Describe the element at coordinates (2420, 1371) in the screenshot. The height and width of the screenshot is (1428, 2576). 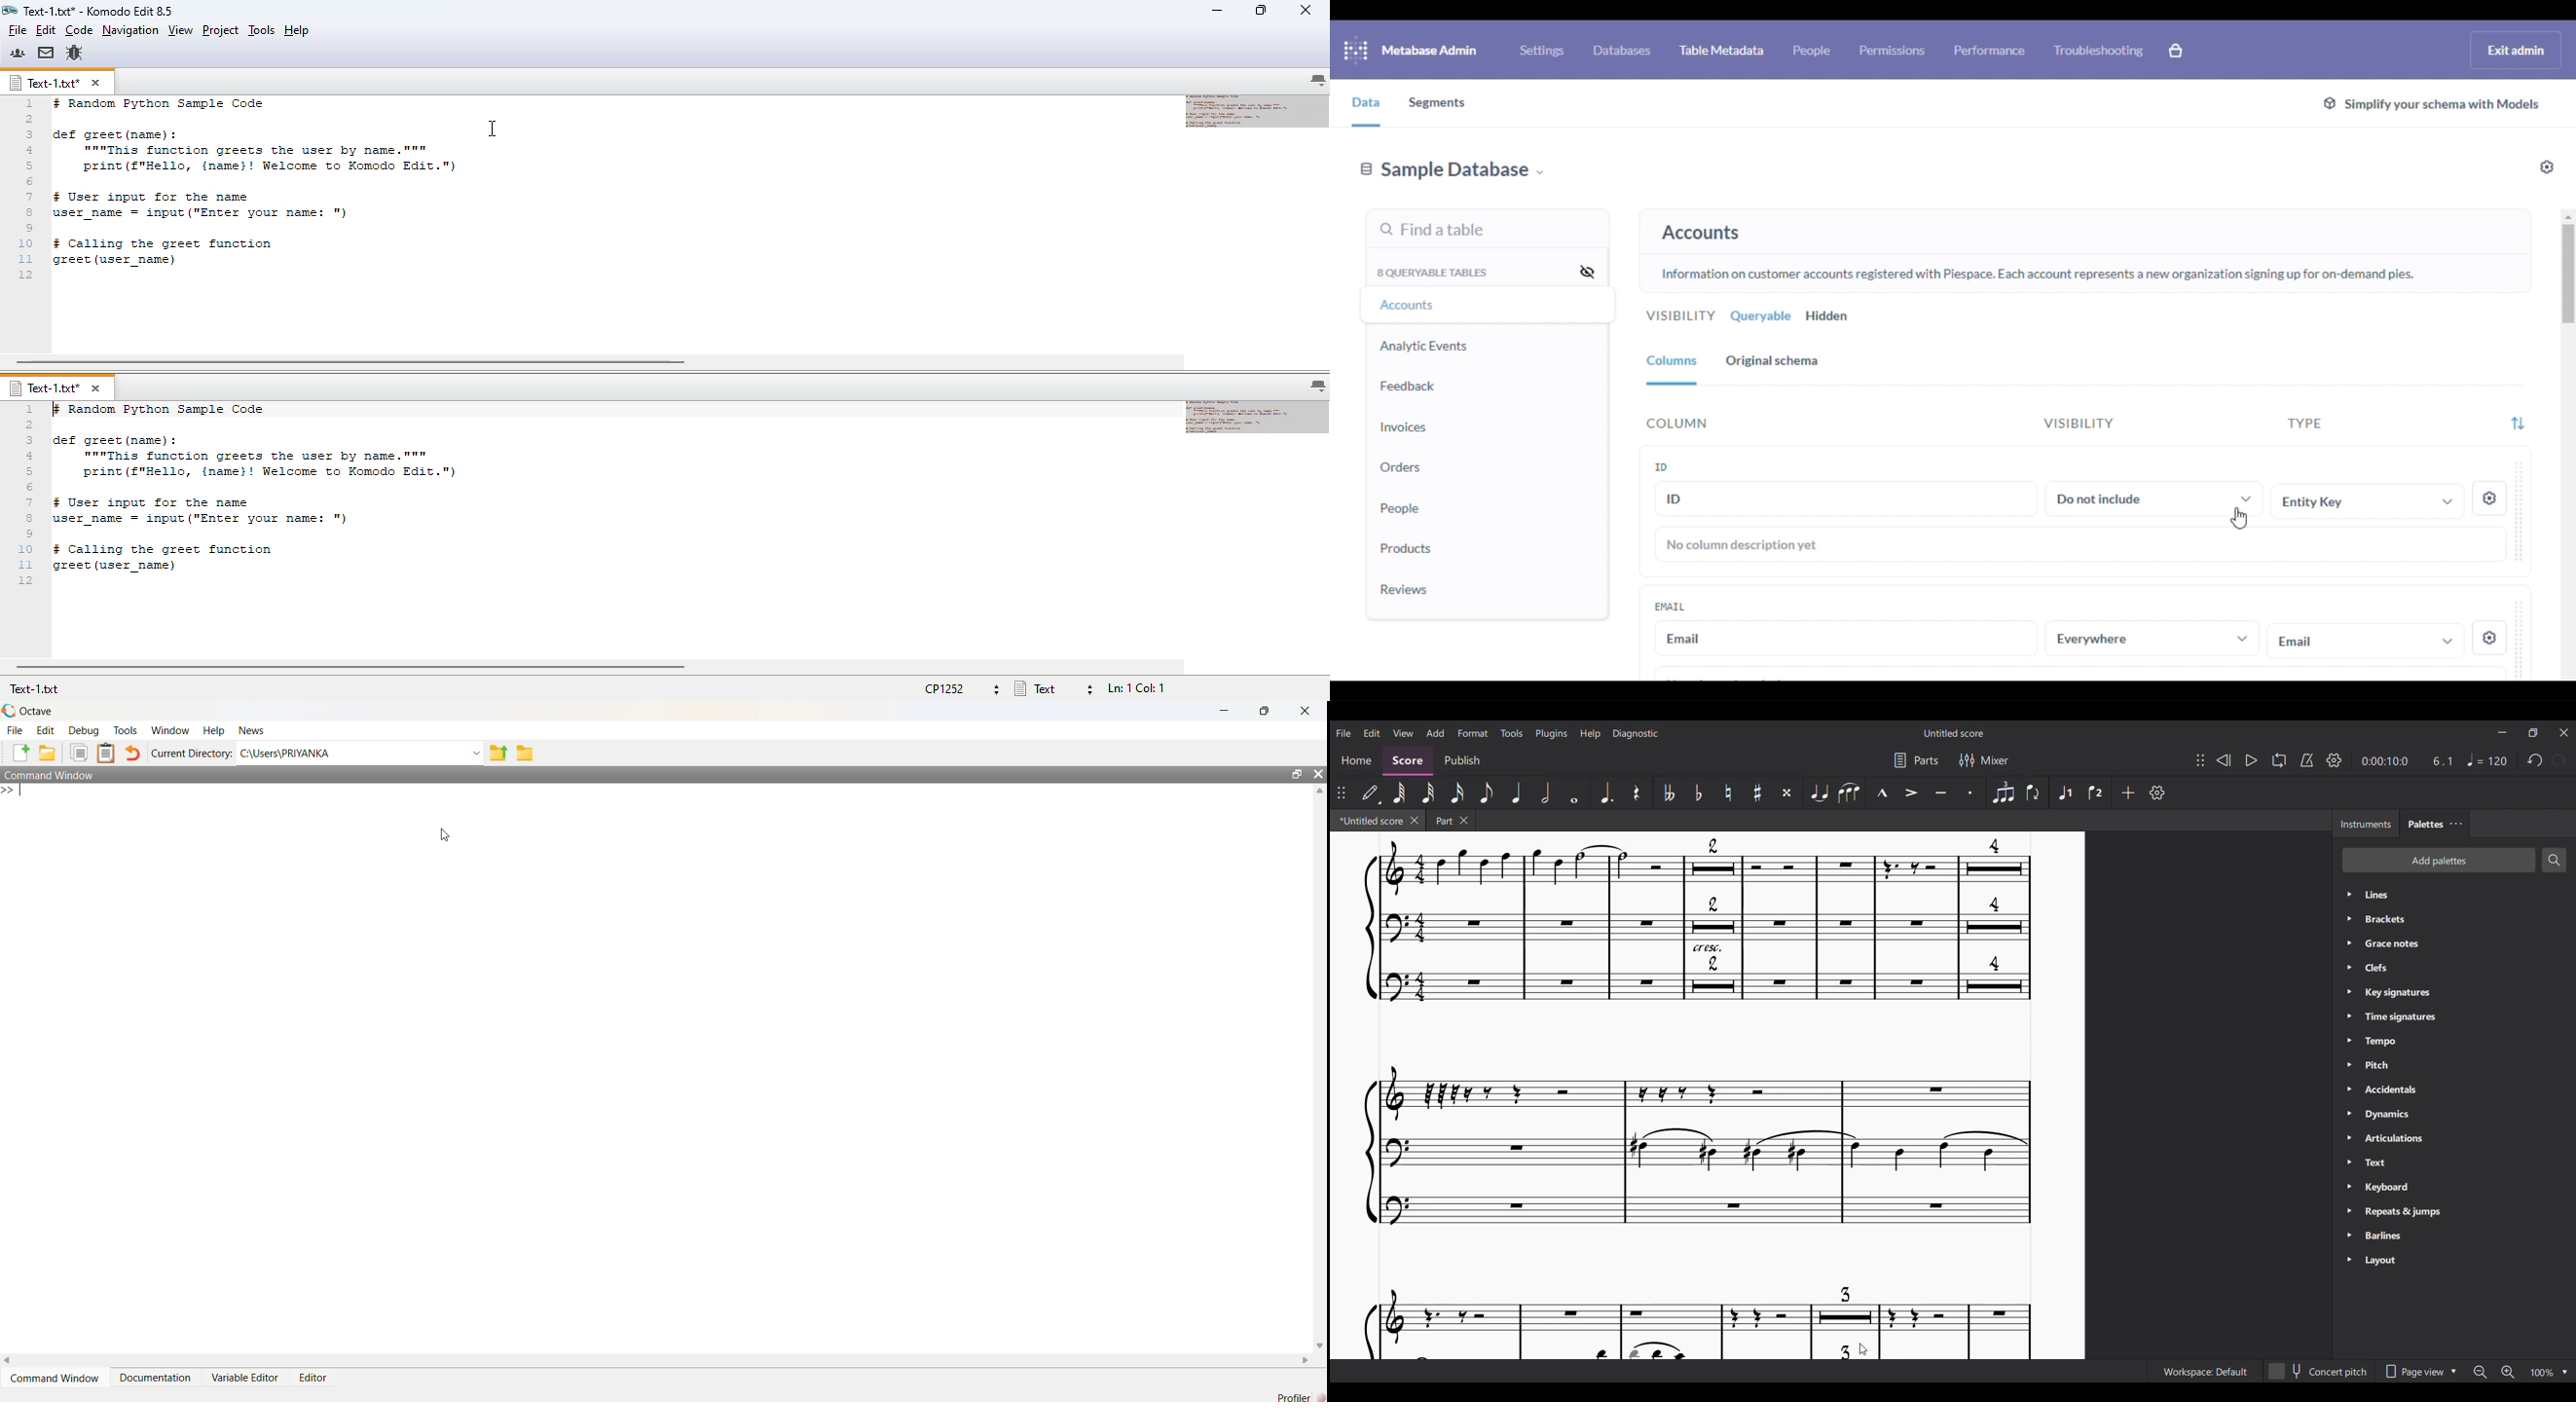
I see `Page view options` at that location.